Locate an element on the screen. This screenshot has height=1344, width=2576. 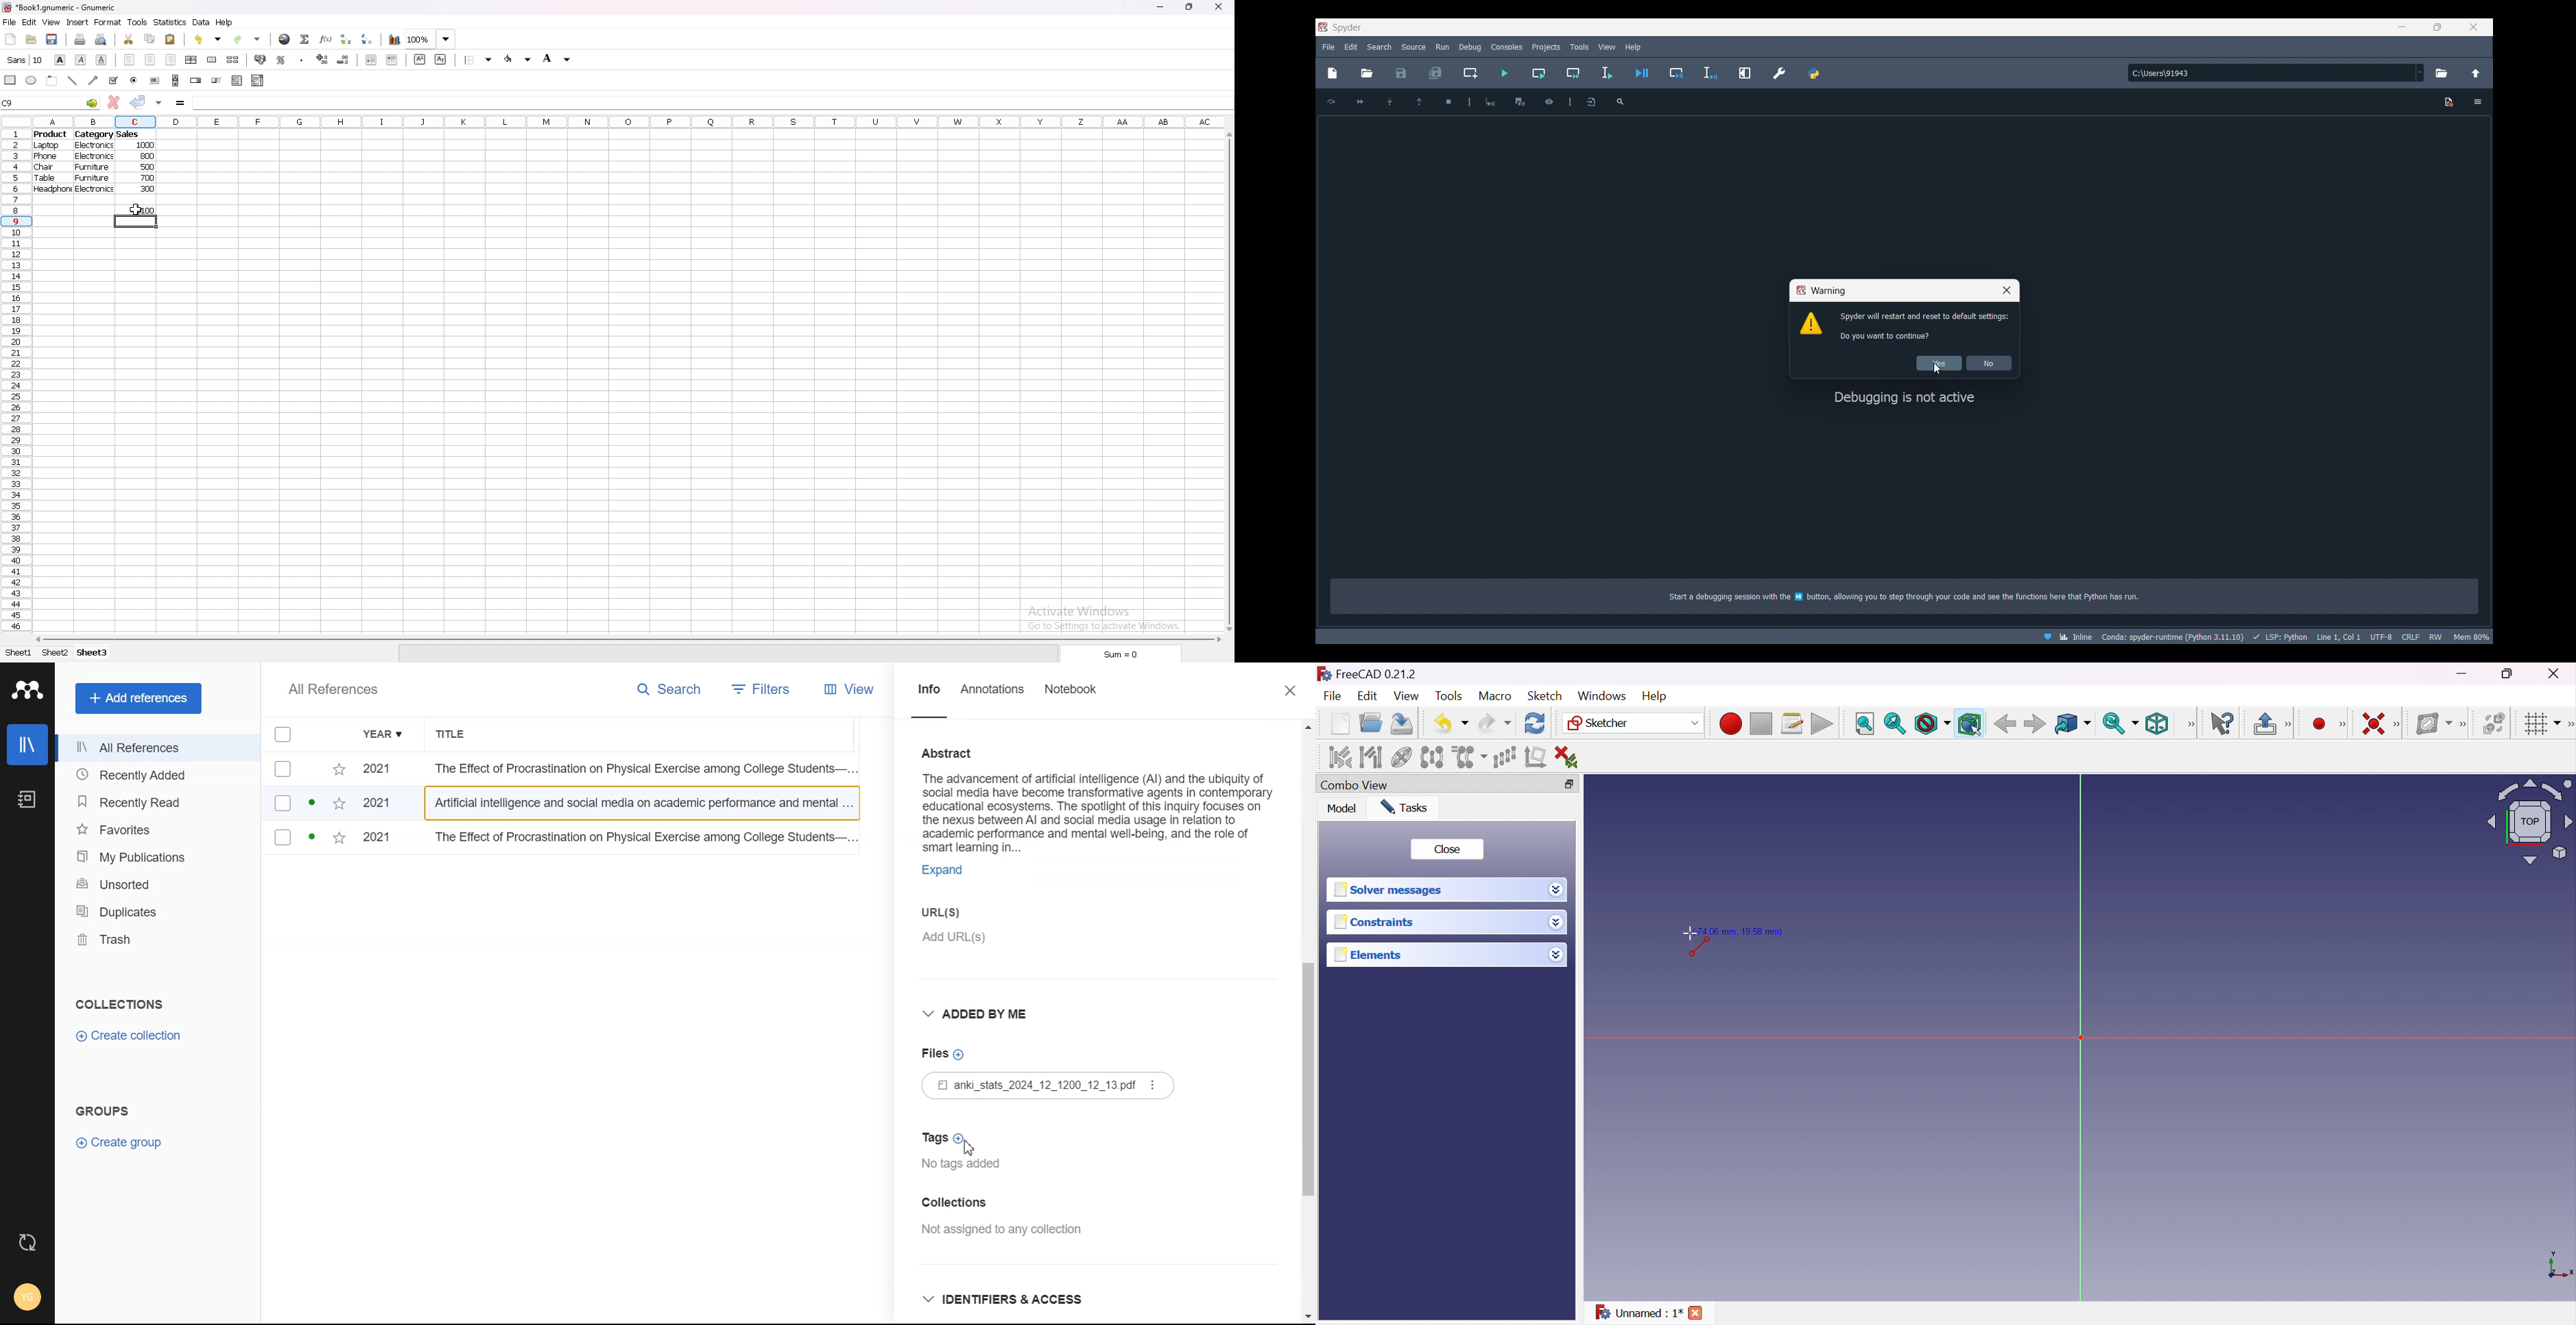
Info is located at coordinates (929, 696).